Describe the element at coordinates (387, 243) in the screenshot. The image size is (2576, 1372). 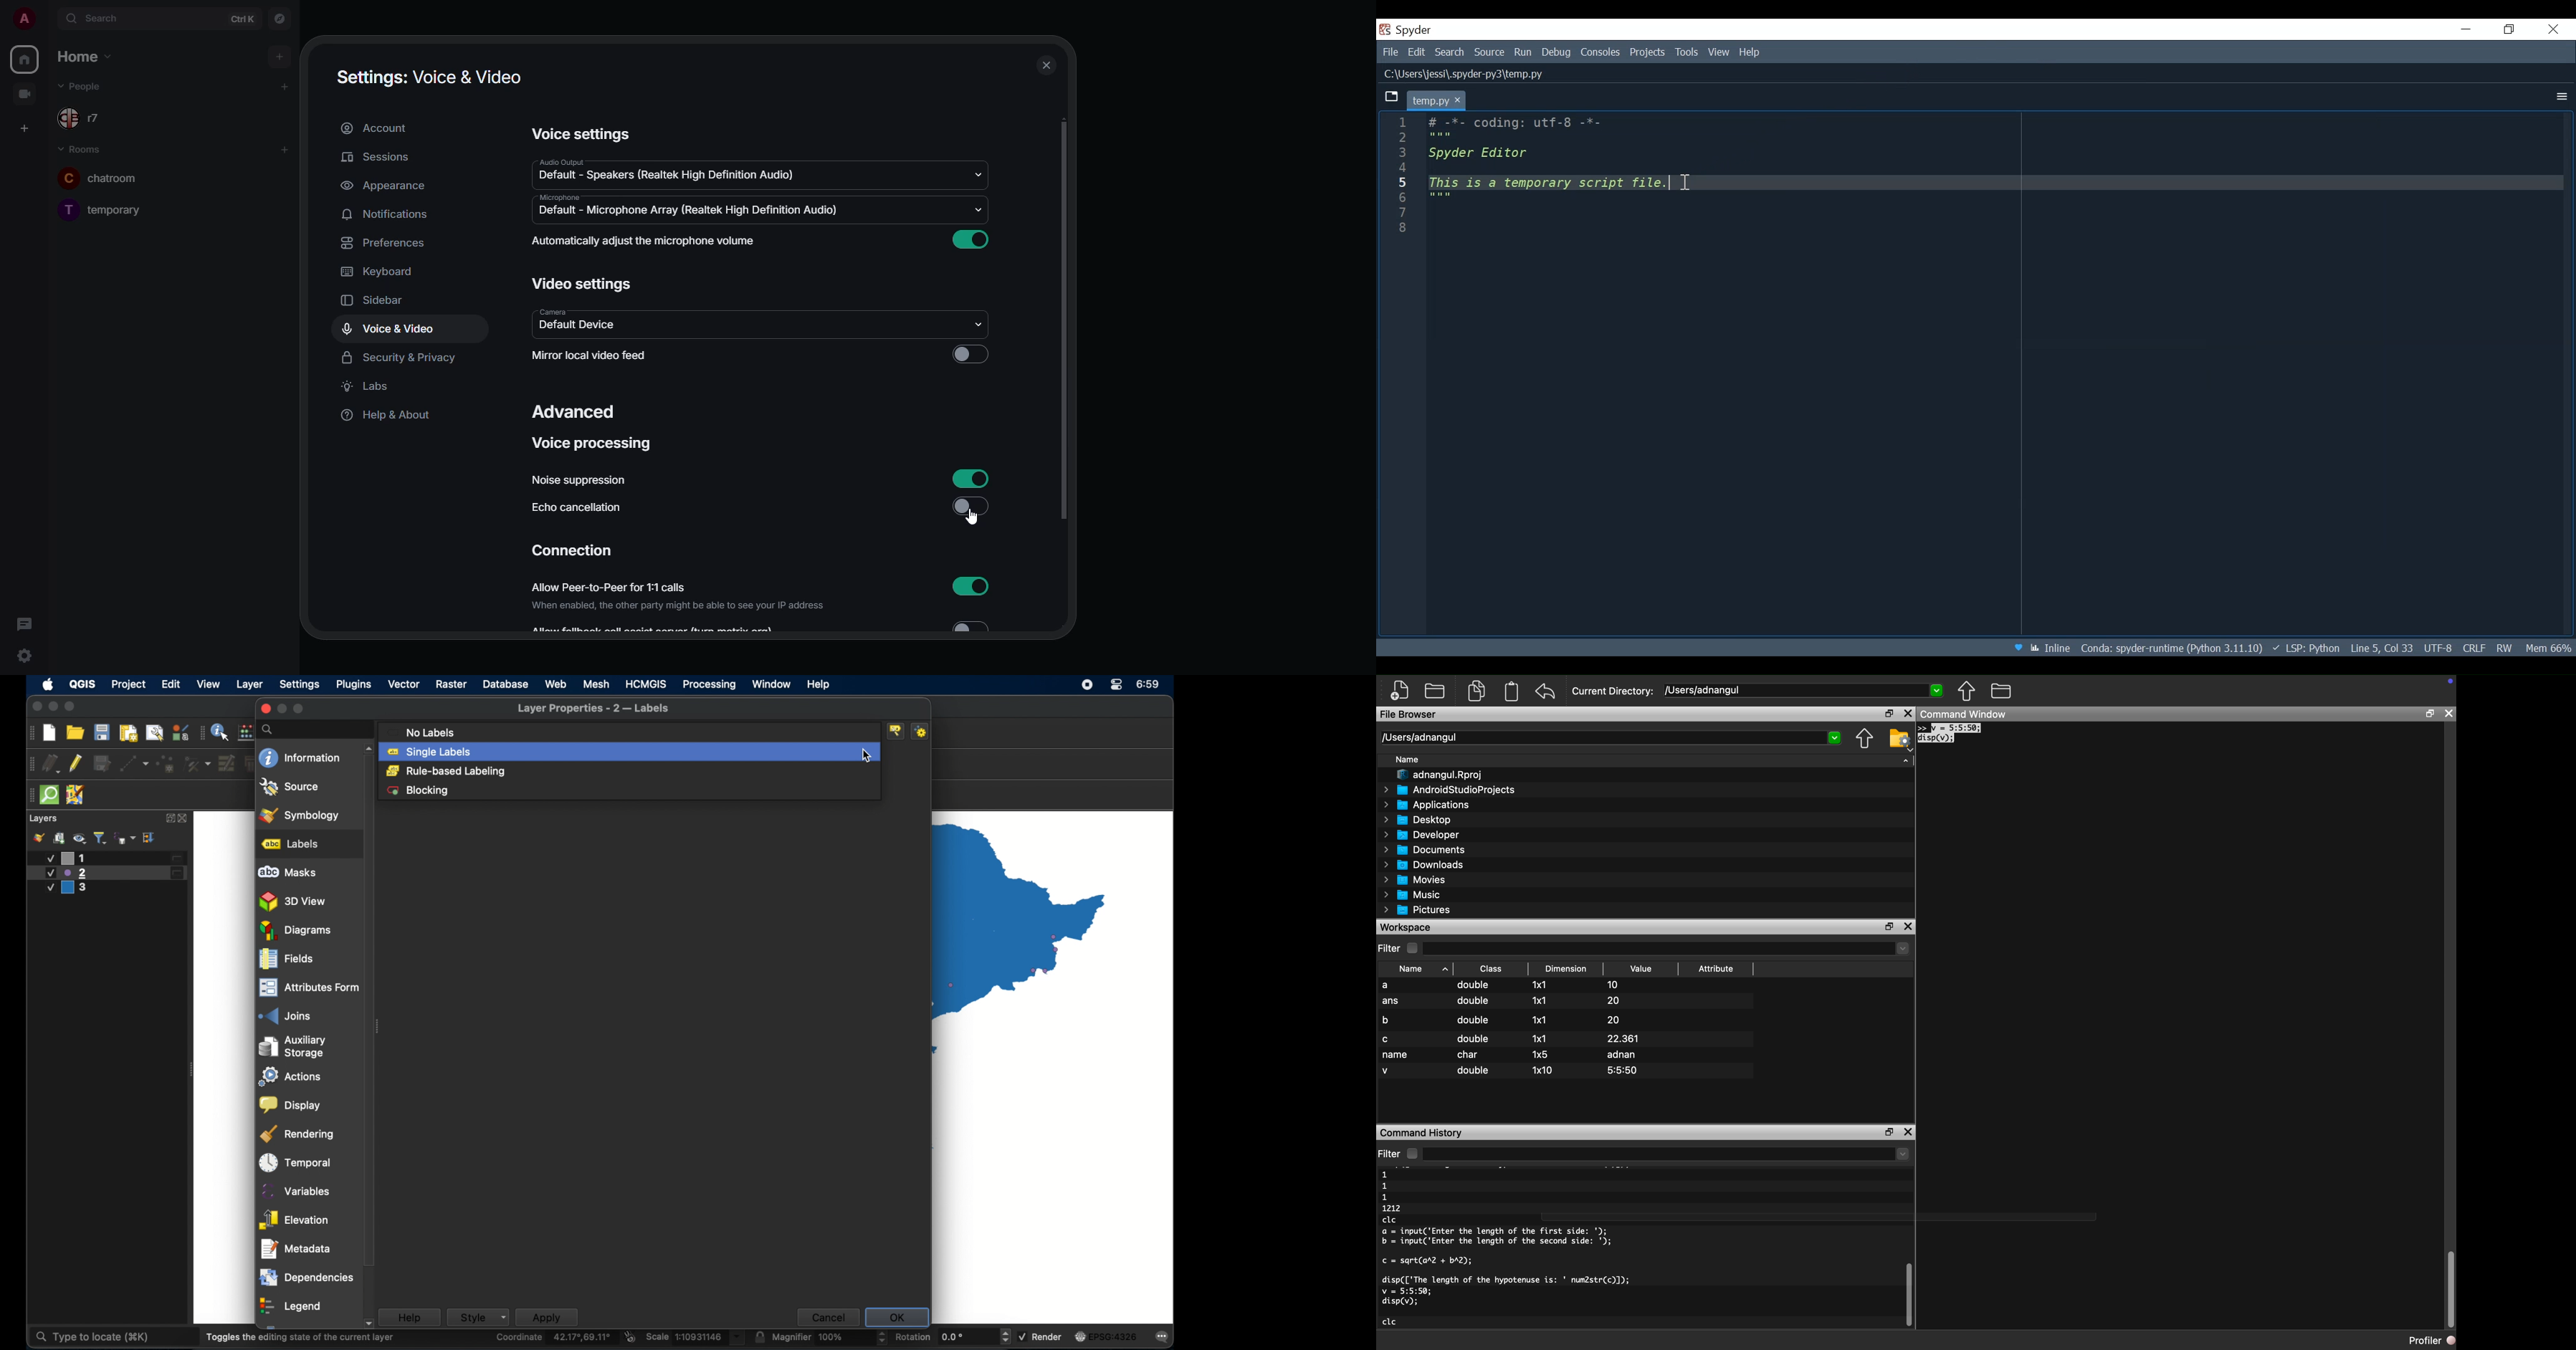
I see `preferences` at that location.